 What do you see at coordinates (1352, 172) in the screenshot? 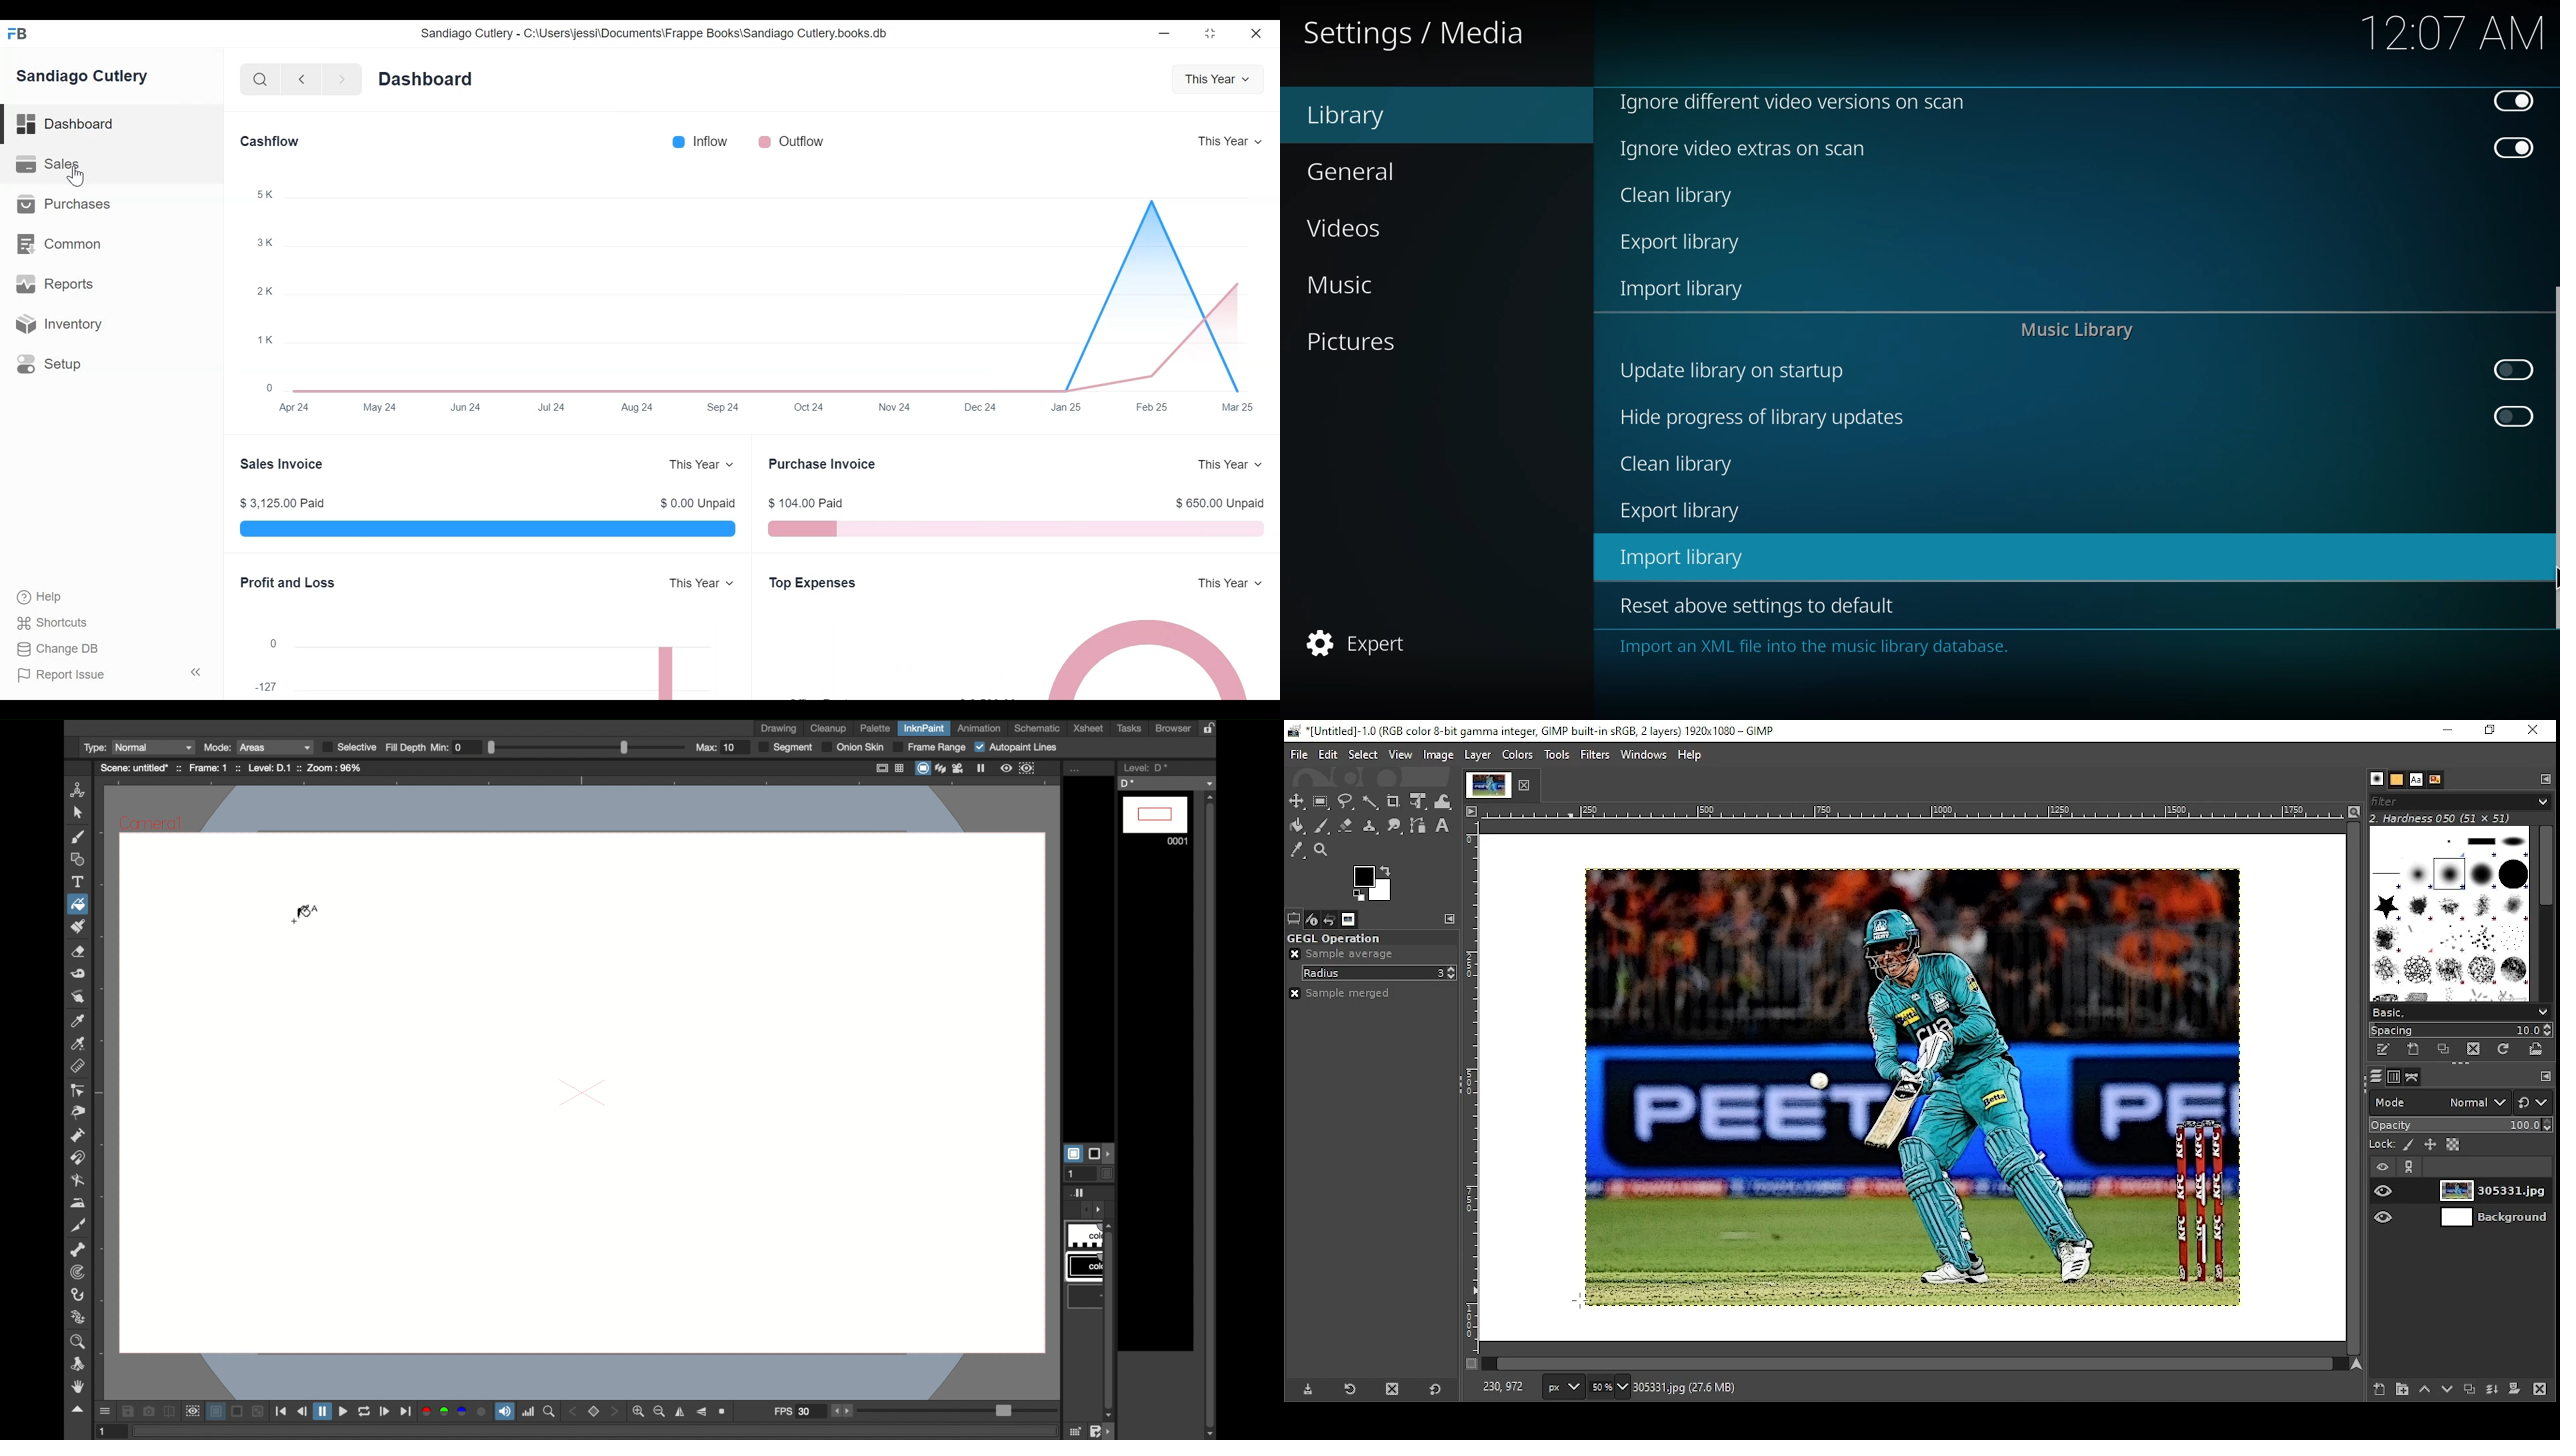
I see `general` at bounding box center [1352, 172].